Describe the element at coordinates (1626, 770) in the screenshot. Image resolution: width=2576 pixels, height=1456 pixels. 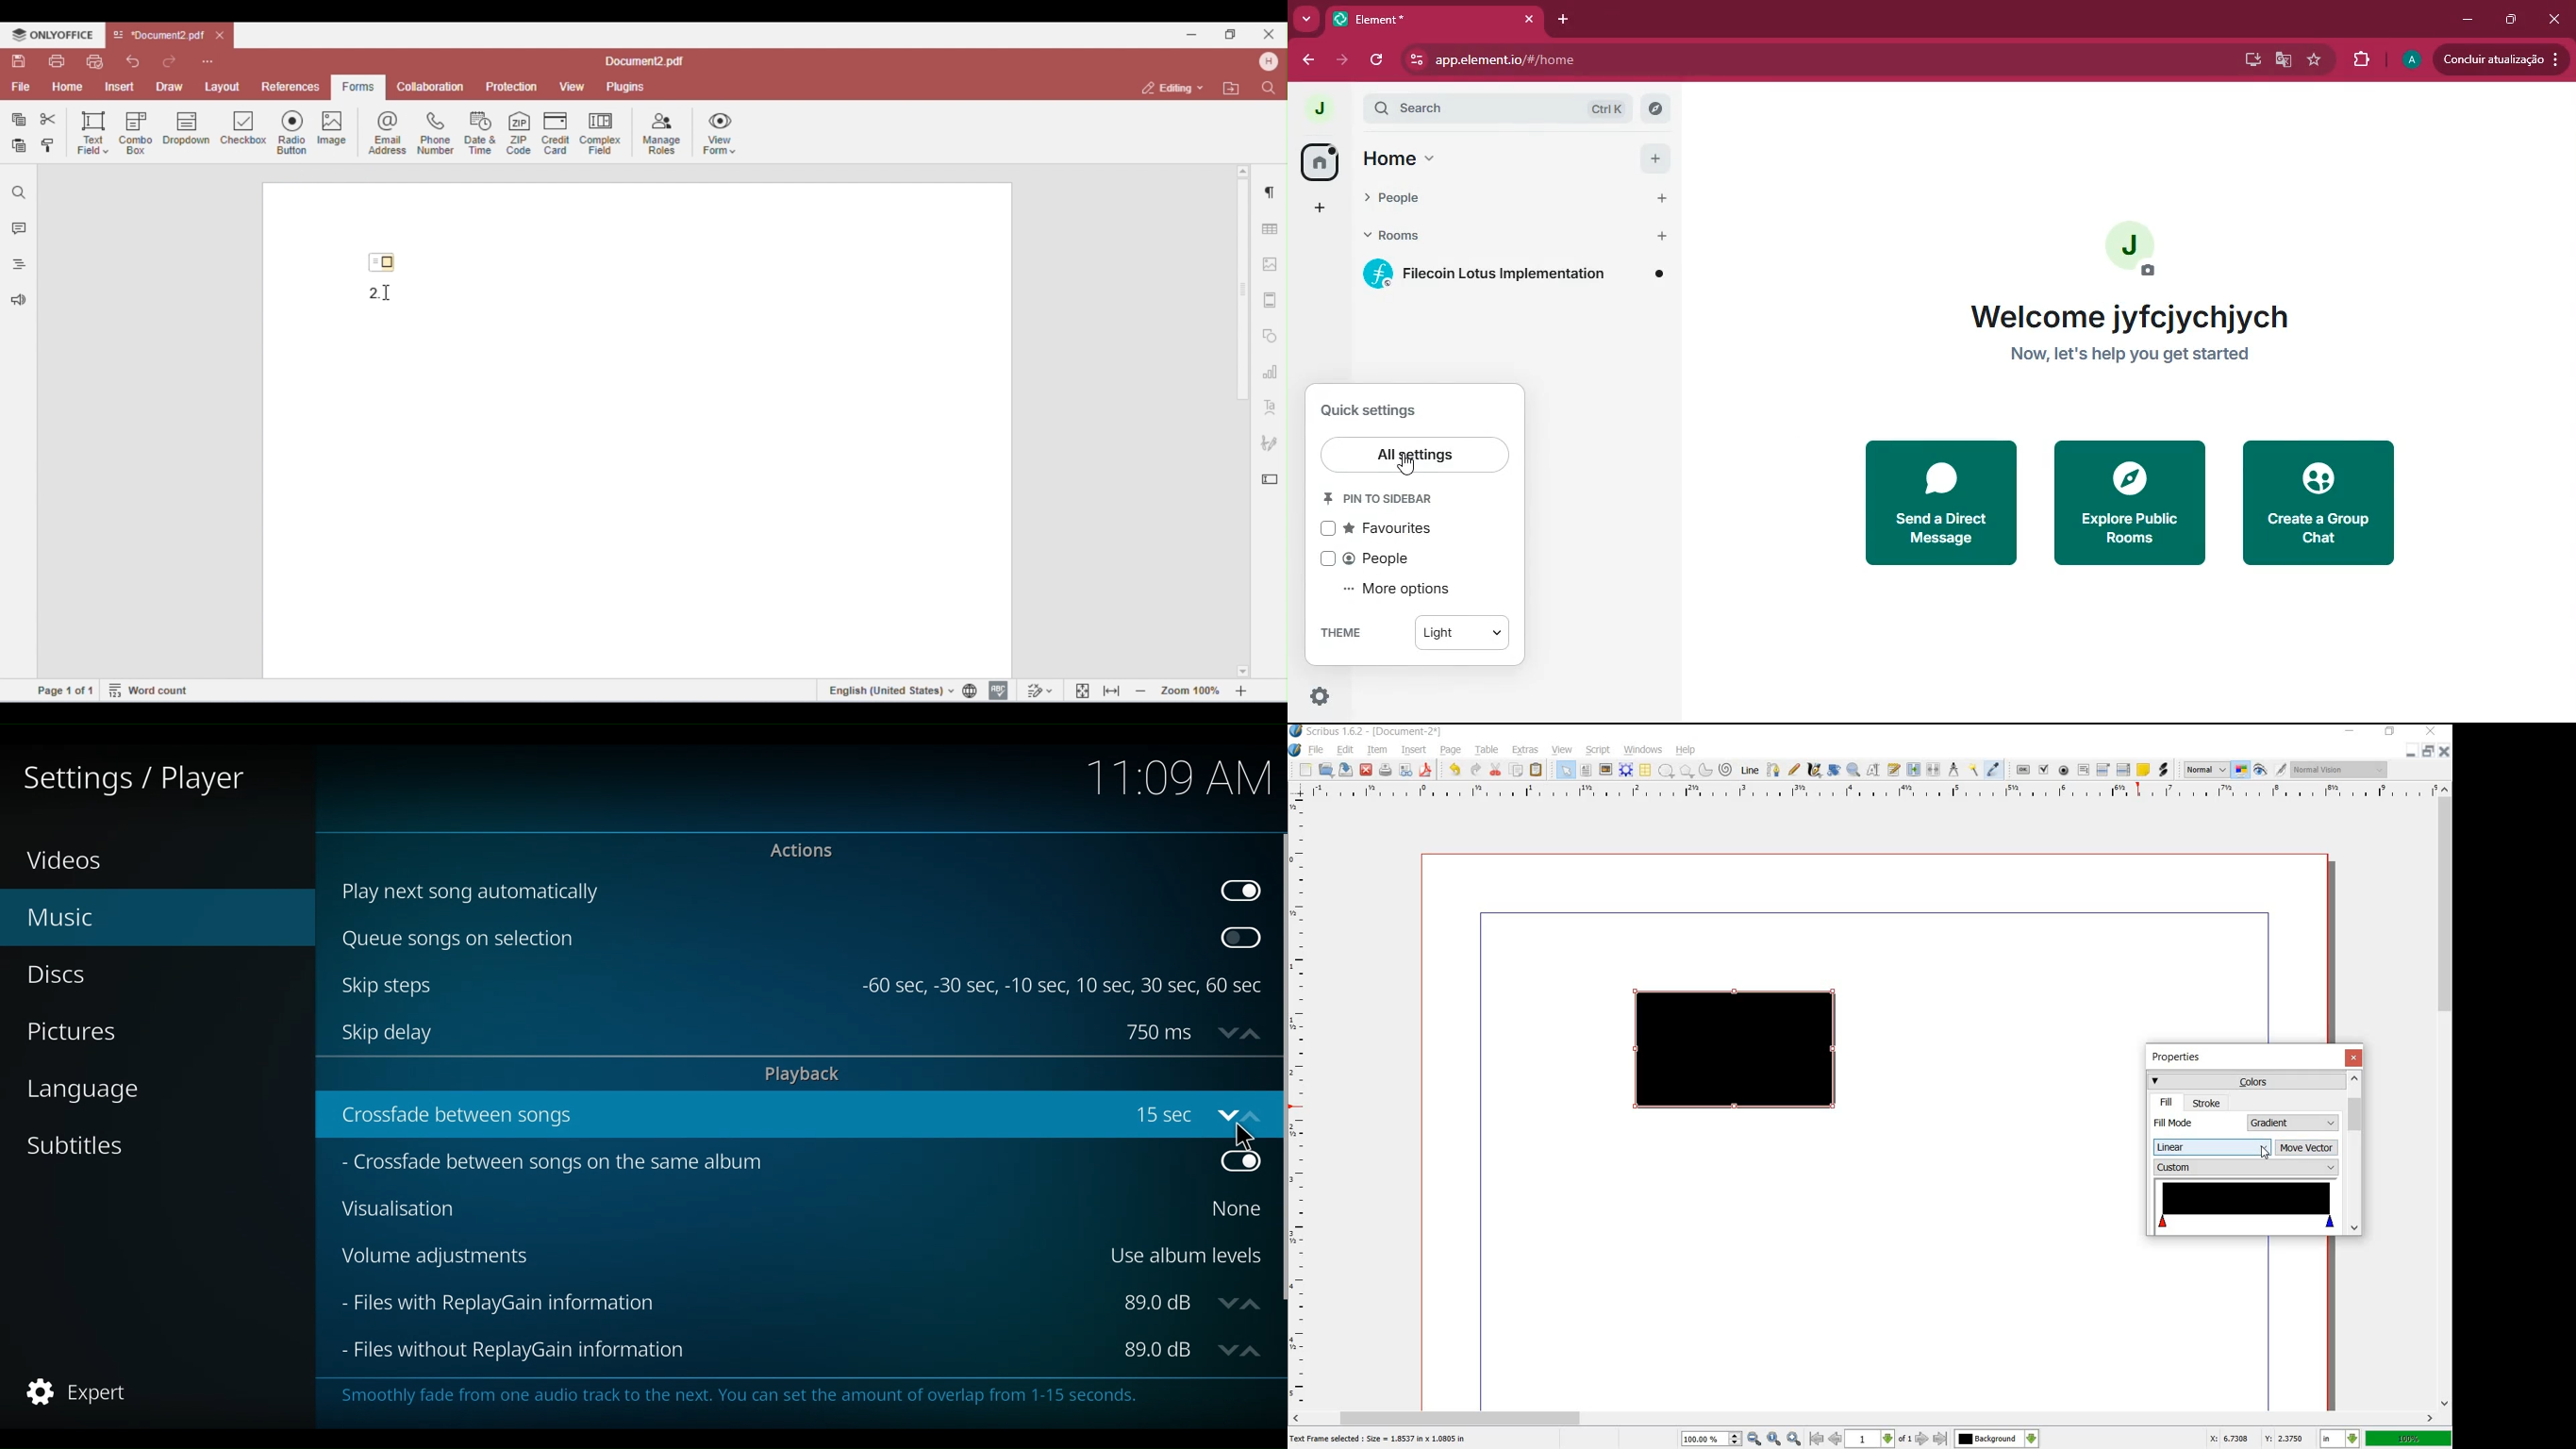
I see `render frame` at that location.